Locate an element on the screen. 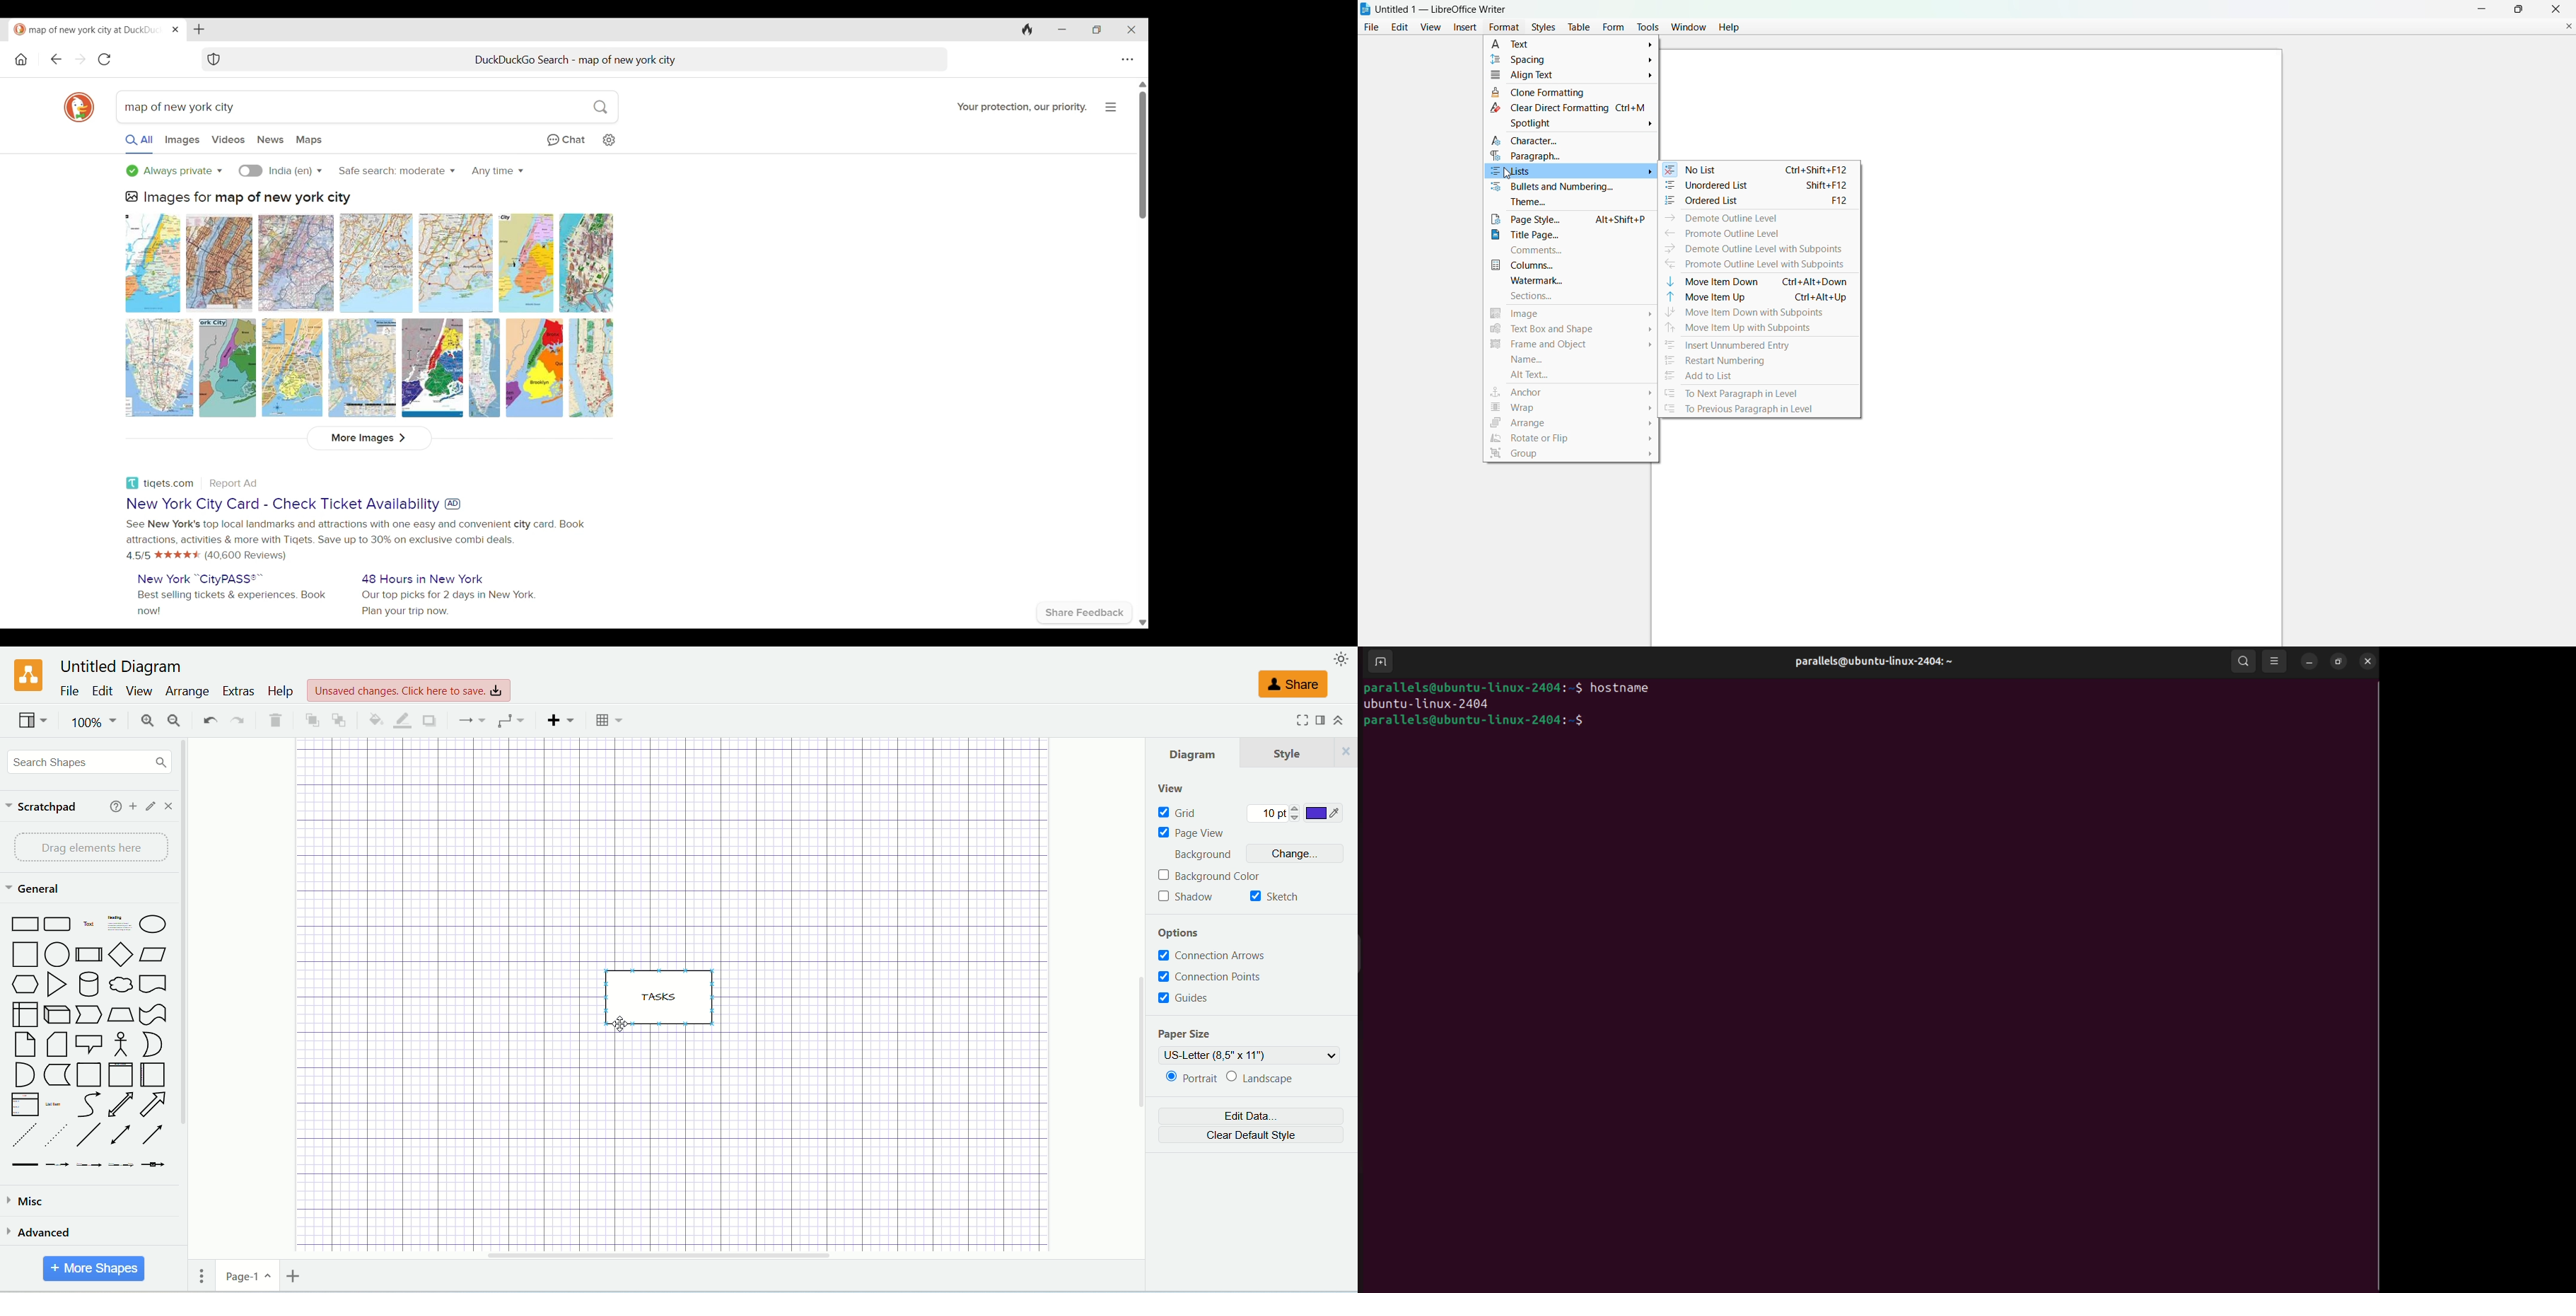 The image size is (2576, 1316). Bidirectional Arrow is located at coordinates (120, 1104).